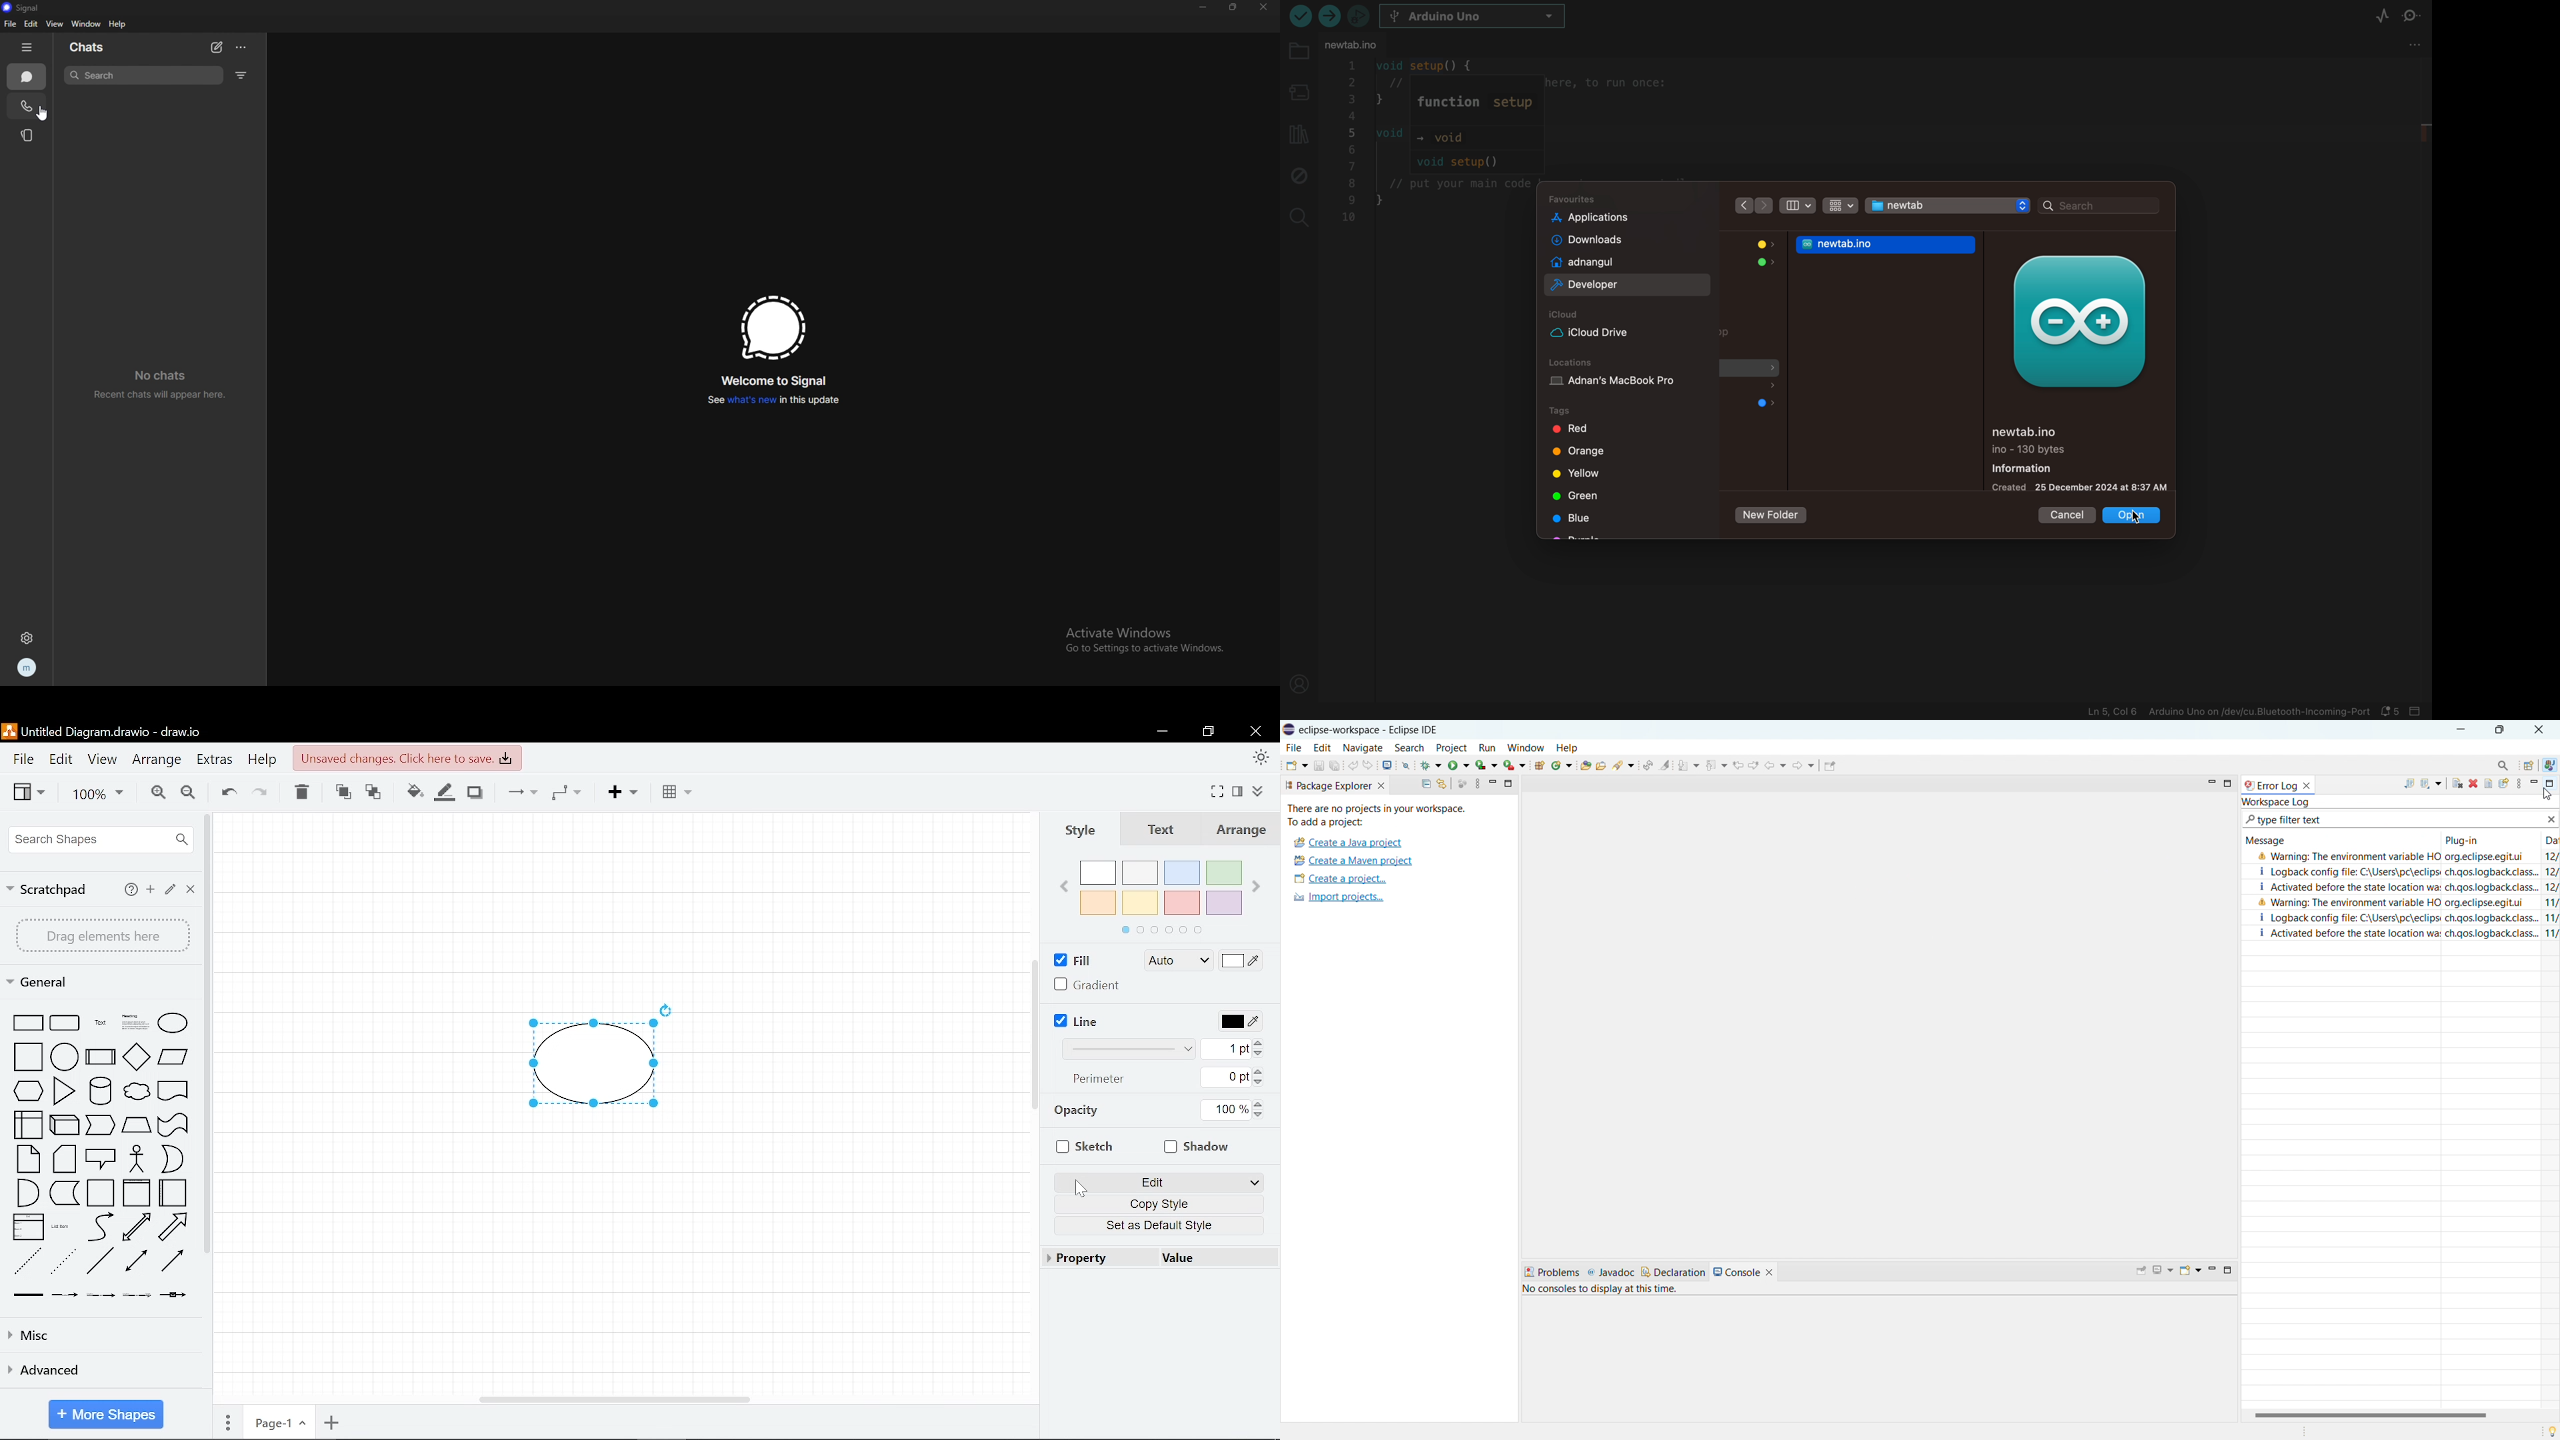  Describe the element at coordinates (1242, 962) in the screenshot. I see `Fill color` at that location.